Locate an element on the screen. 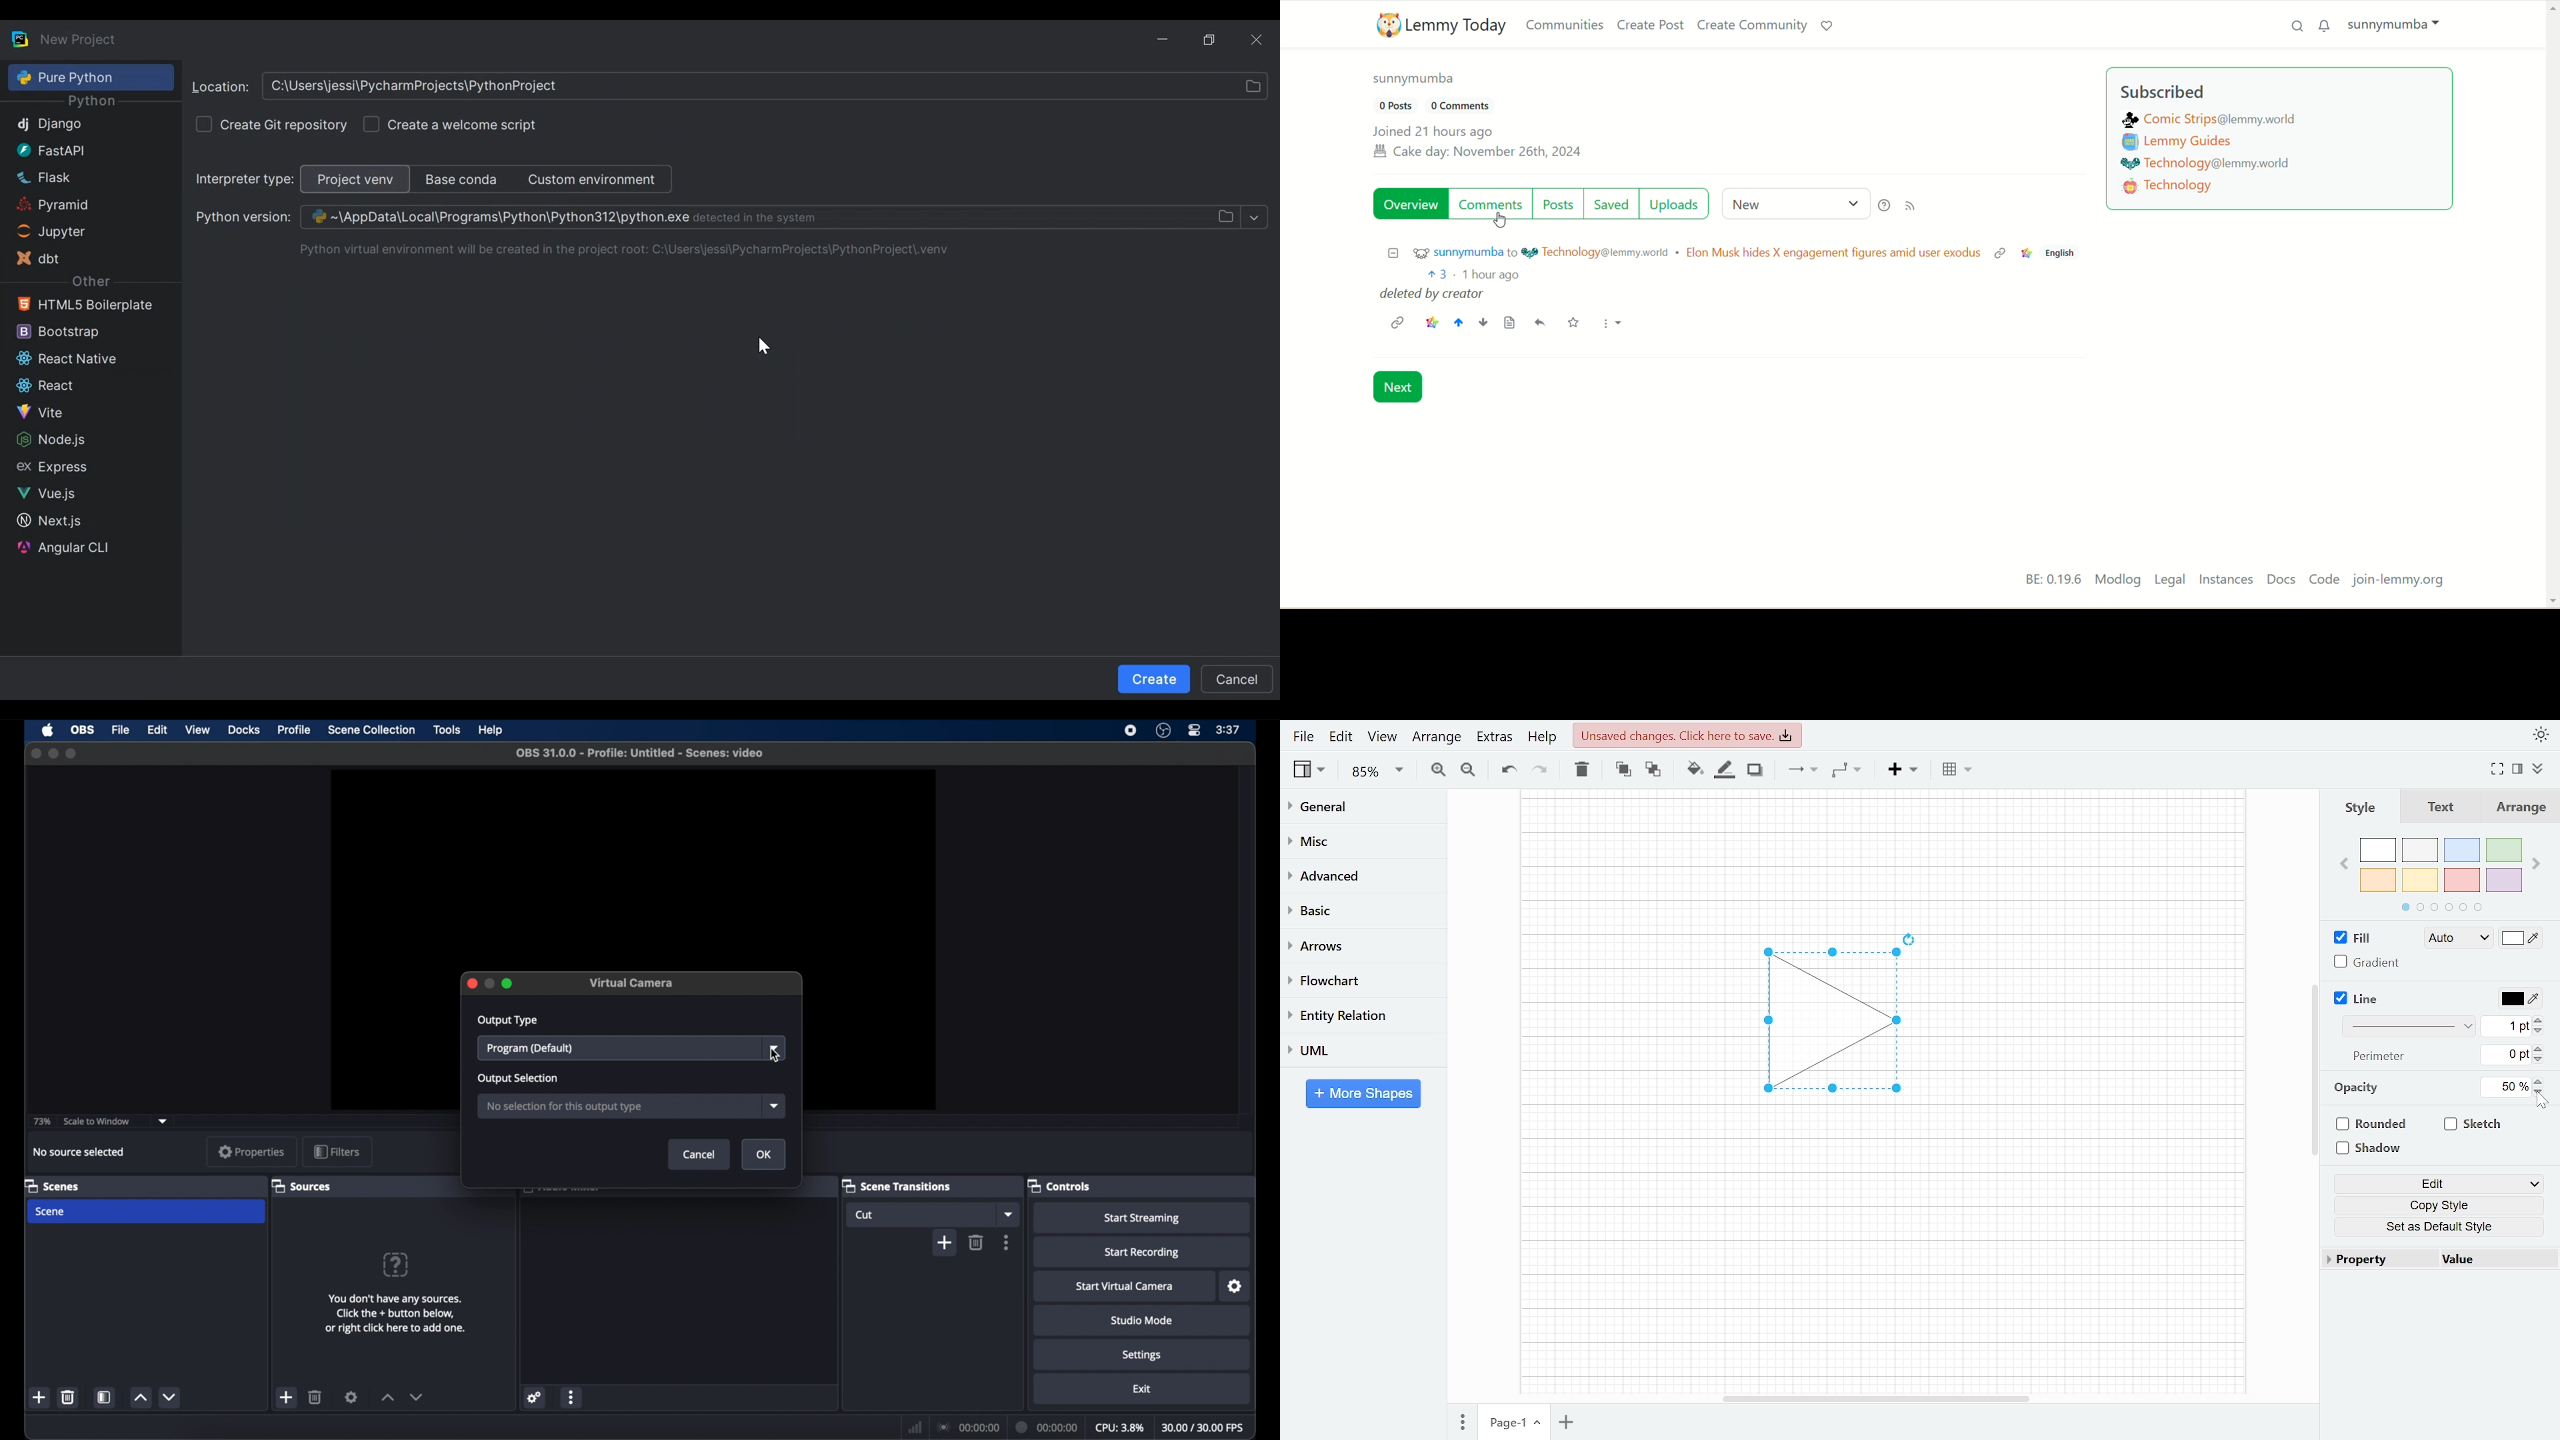 This screenshot has height=1456, width=2576. connection is located at coordinates (967, 1427).